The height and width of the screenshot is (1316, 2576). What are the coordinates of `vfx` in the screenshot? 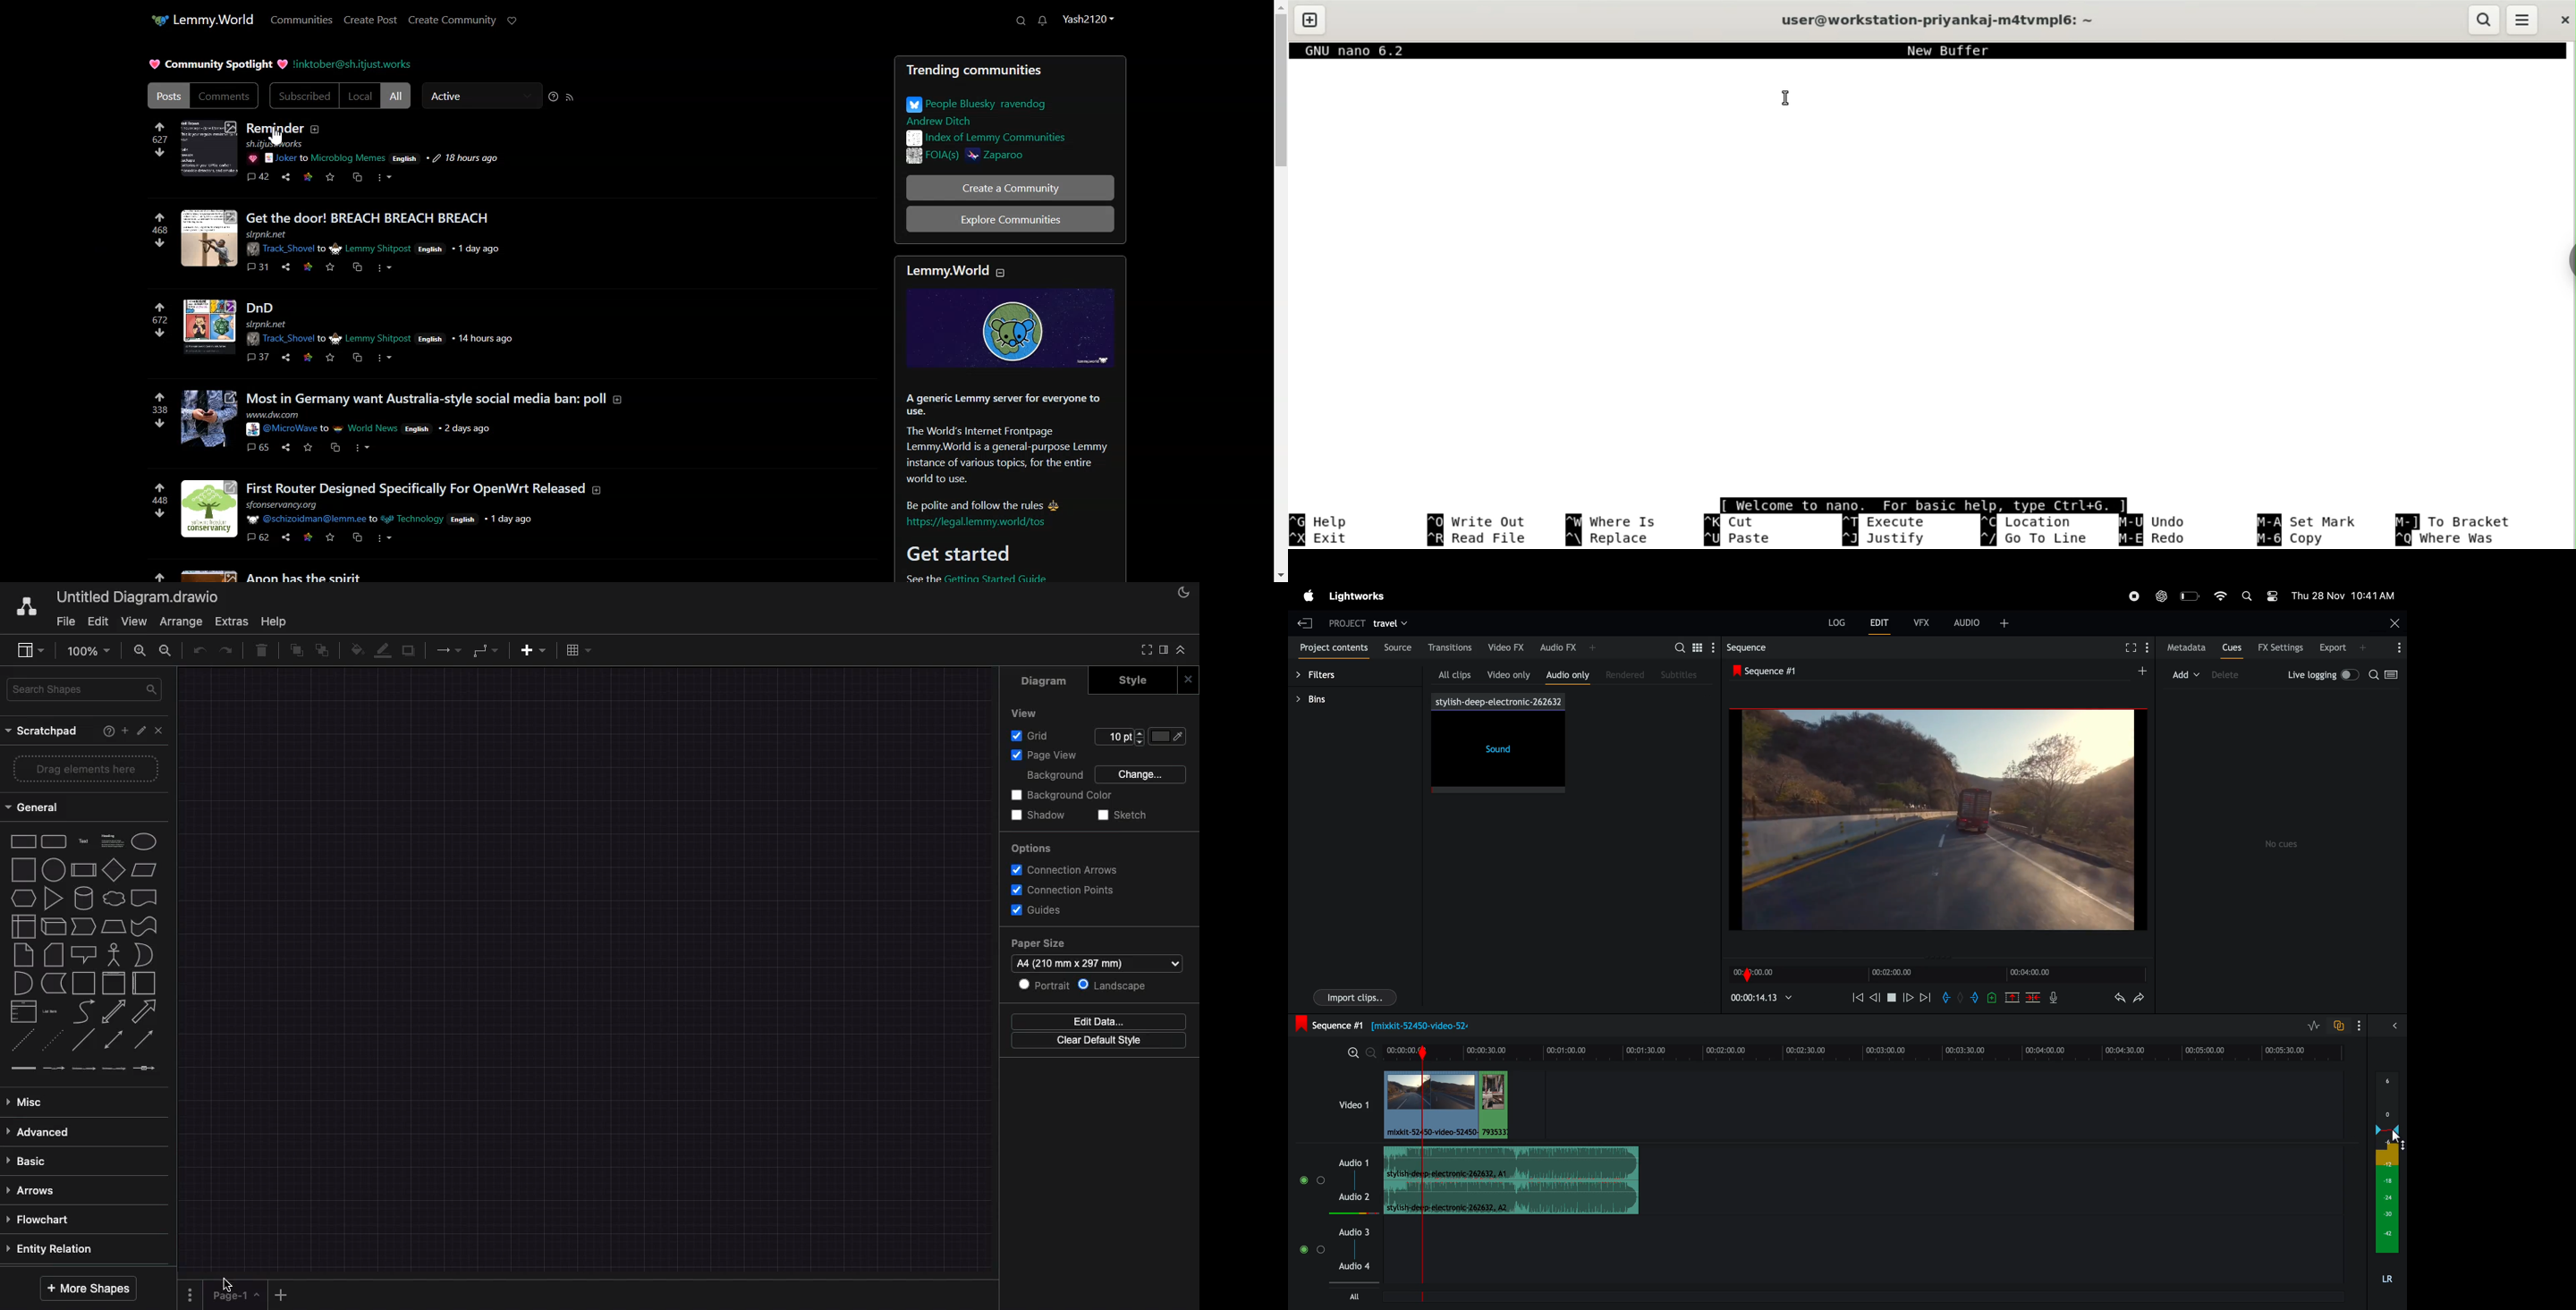 It's located at (1921, 622).